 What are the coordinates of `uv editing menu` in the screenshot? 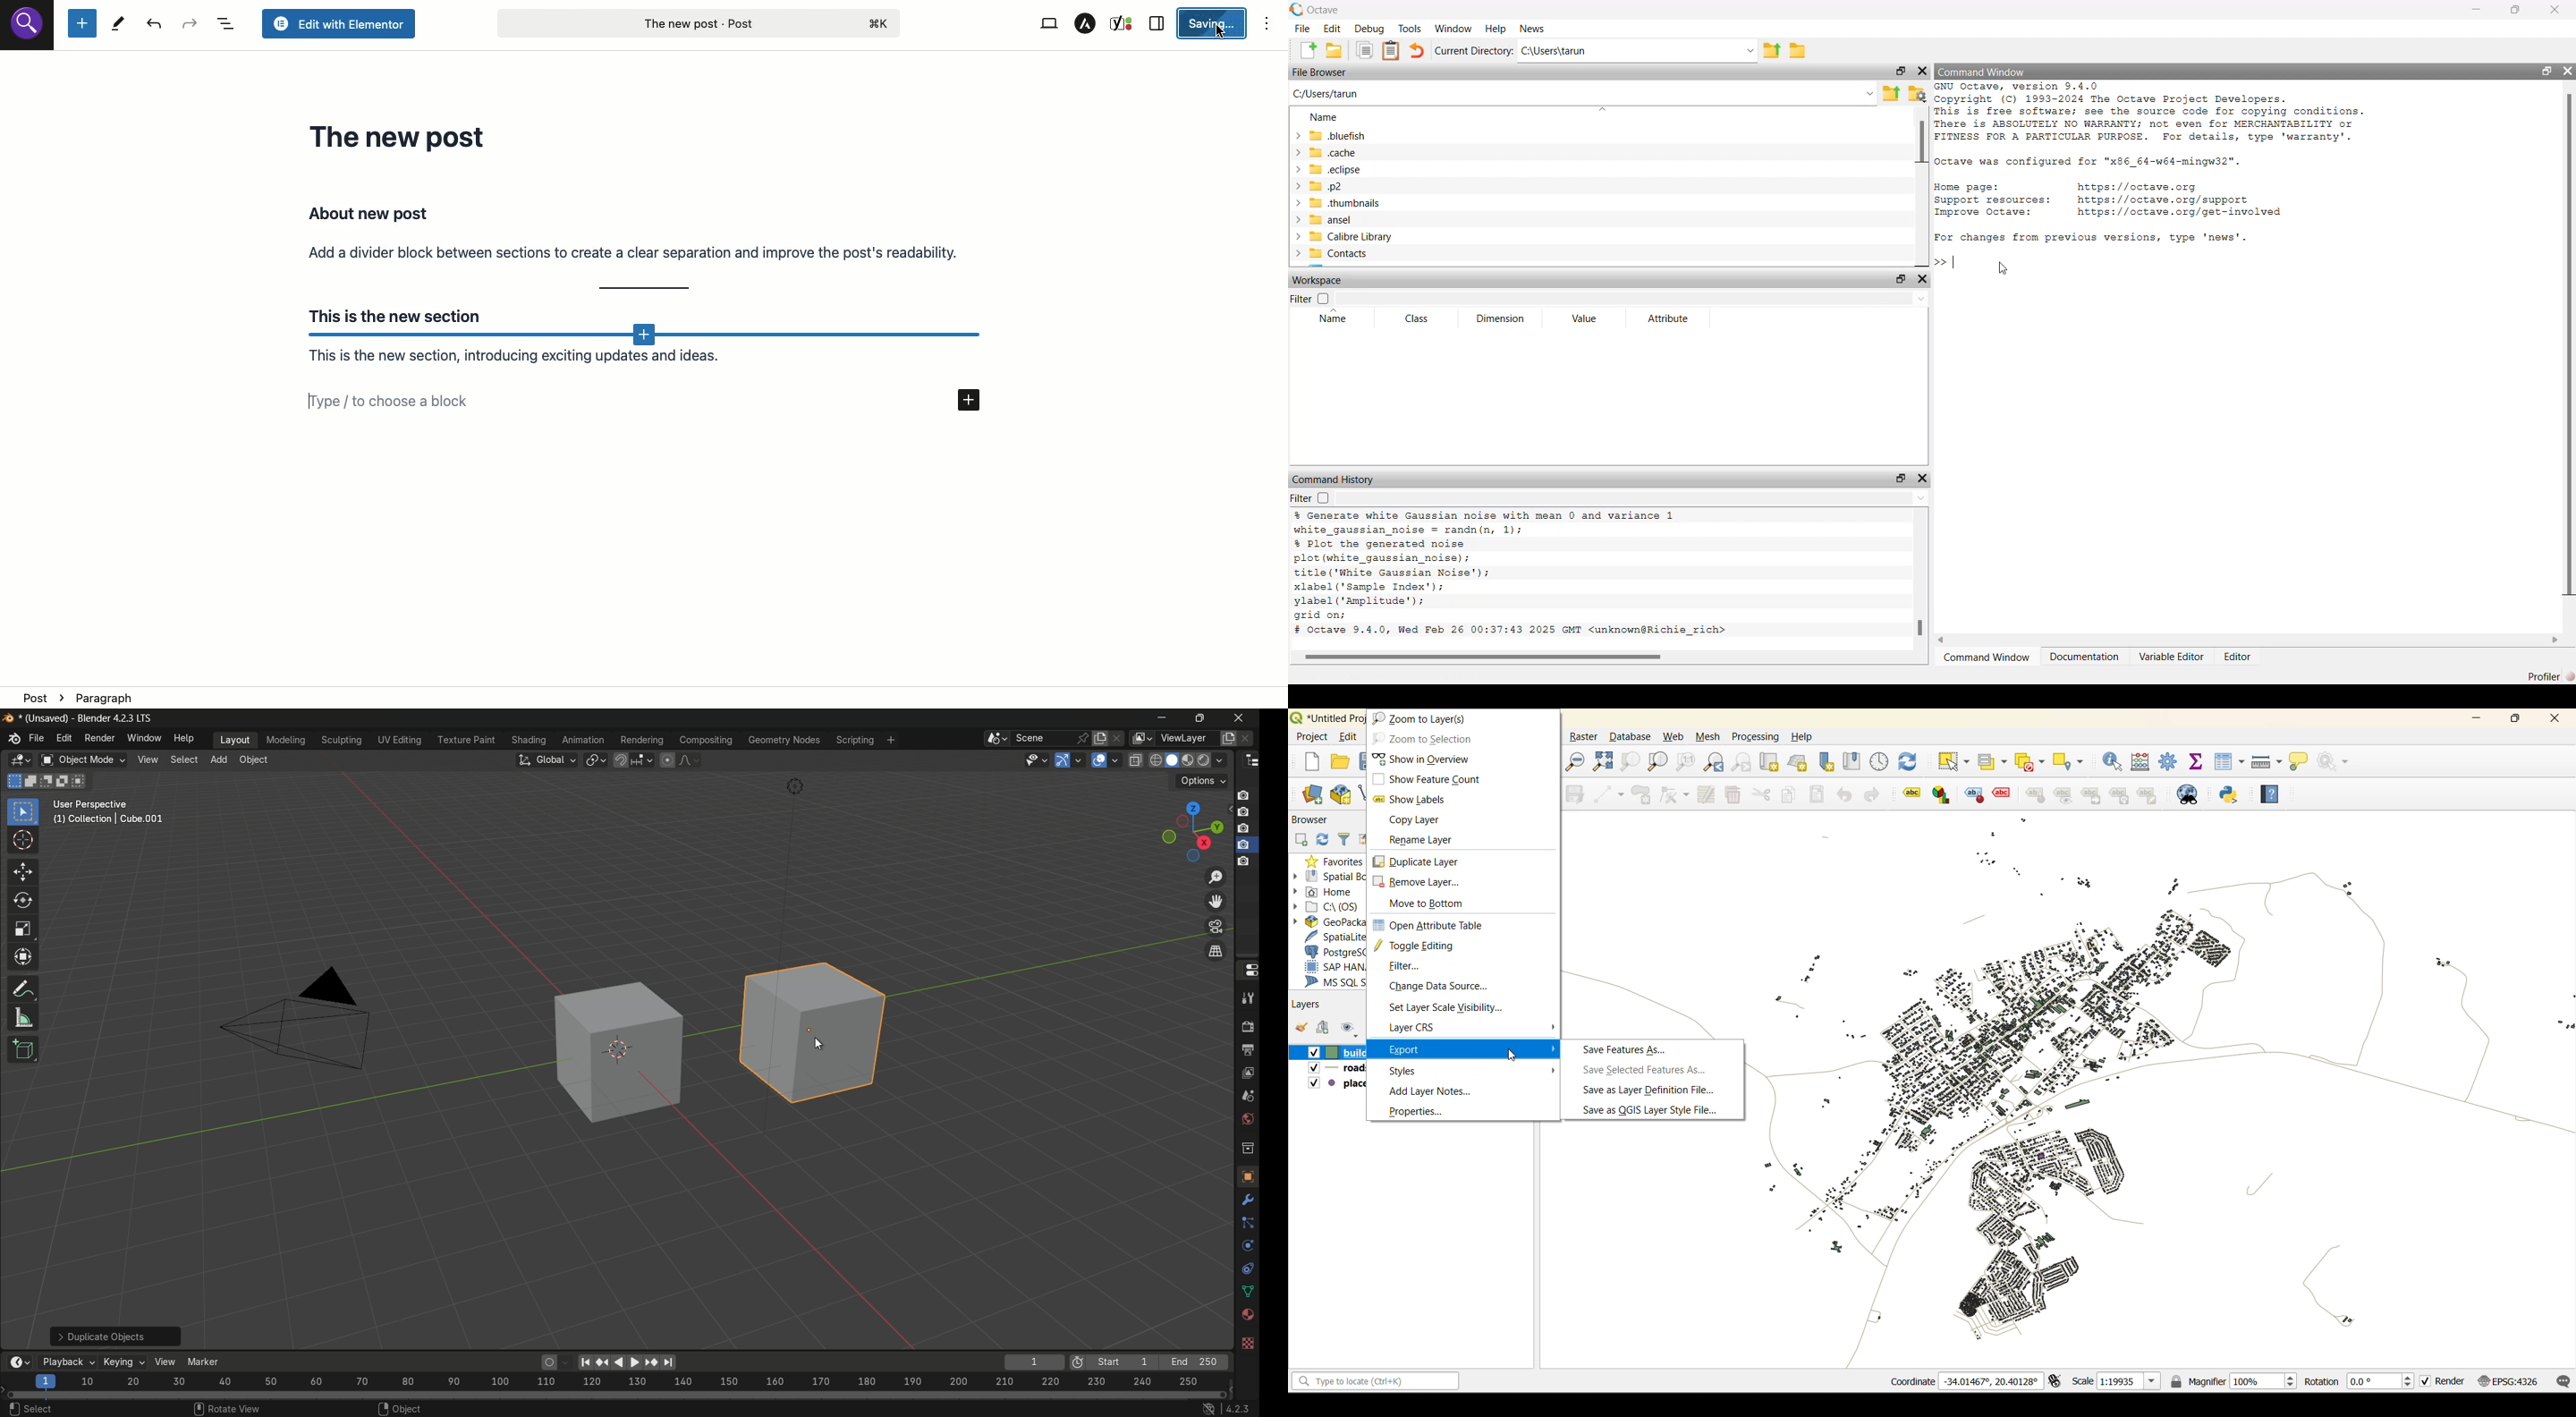 It's located at (396, 739).